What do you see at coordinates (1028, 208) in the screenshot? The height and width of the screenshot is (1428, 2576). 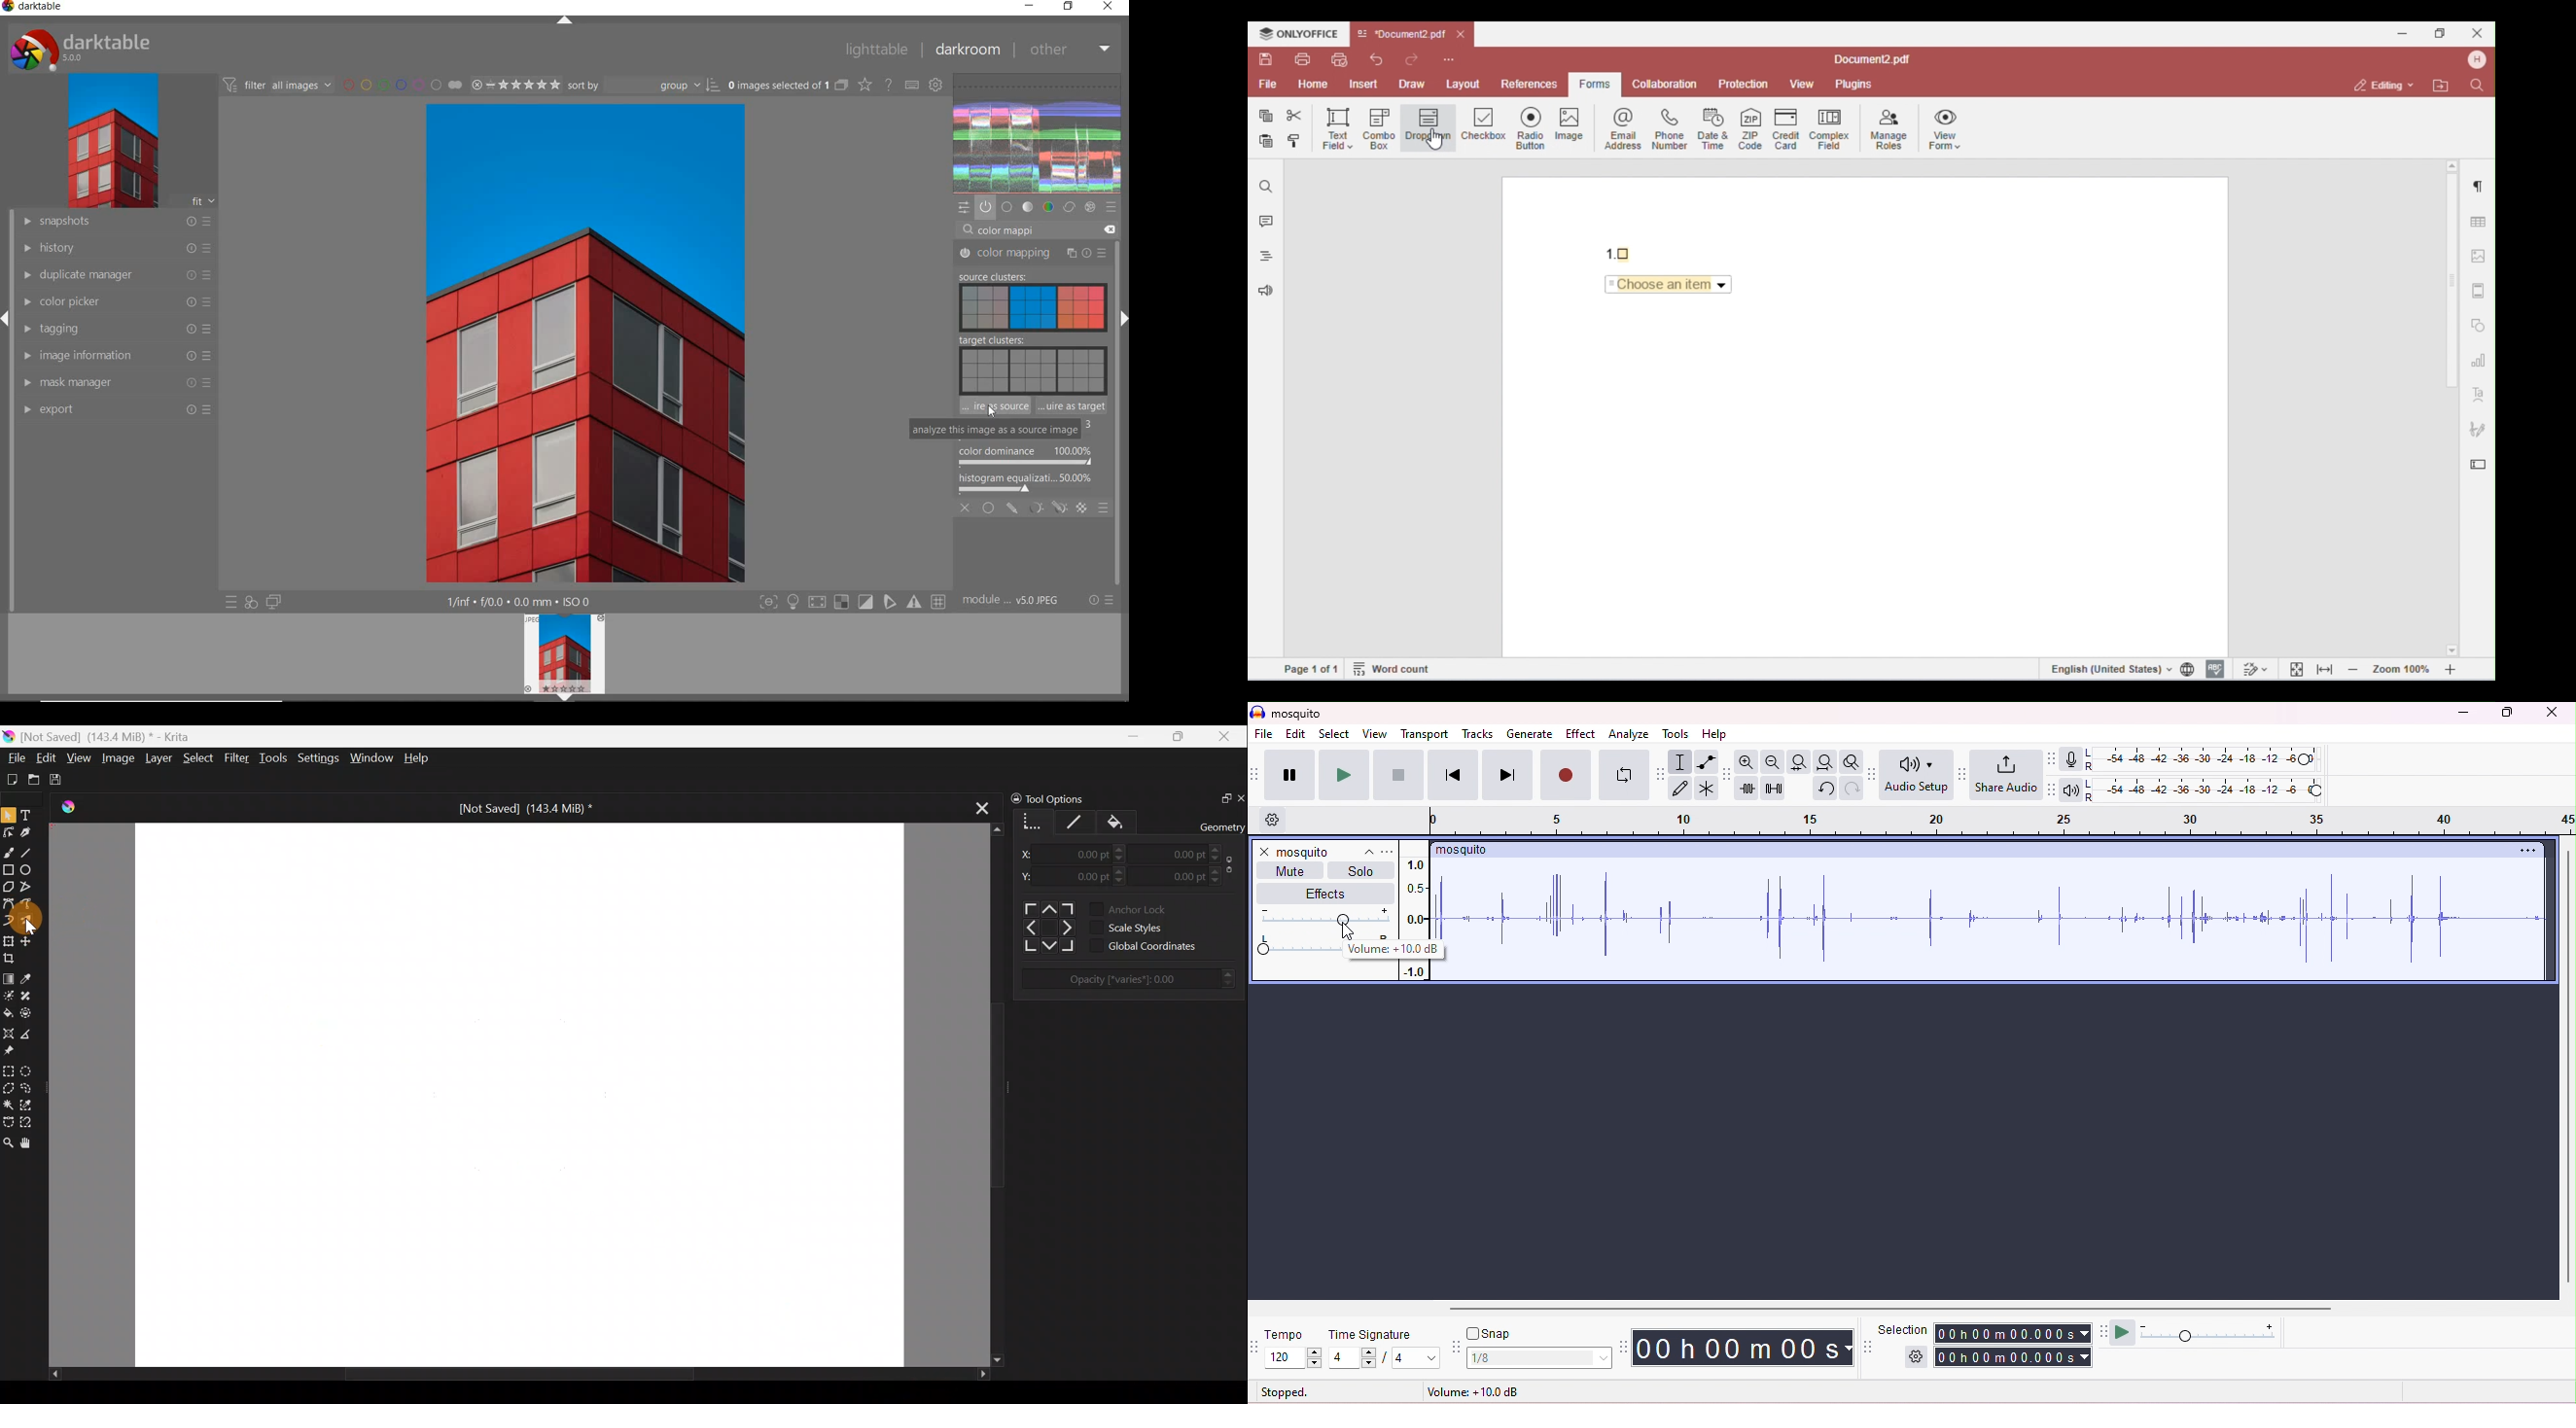 I see `tone` at bounding box center [1028, 208].